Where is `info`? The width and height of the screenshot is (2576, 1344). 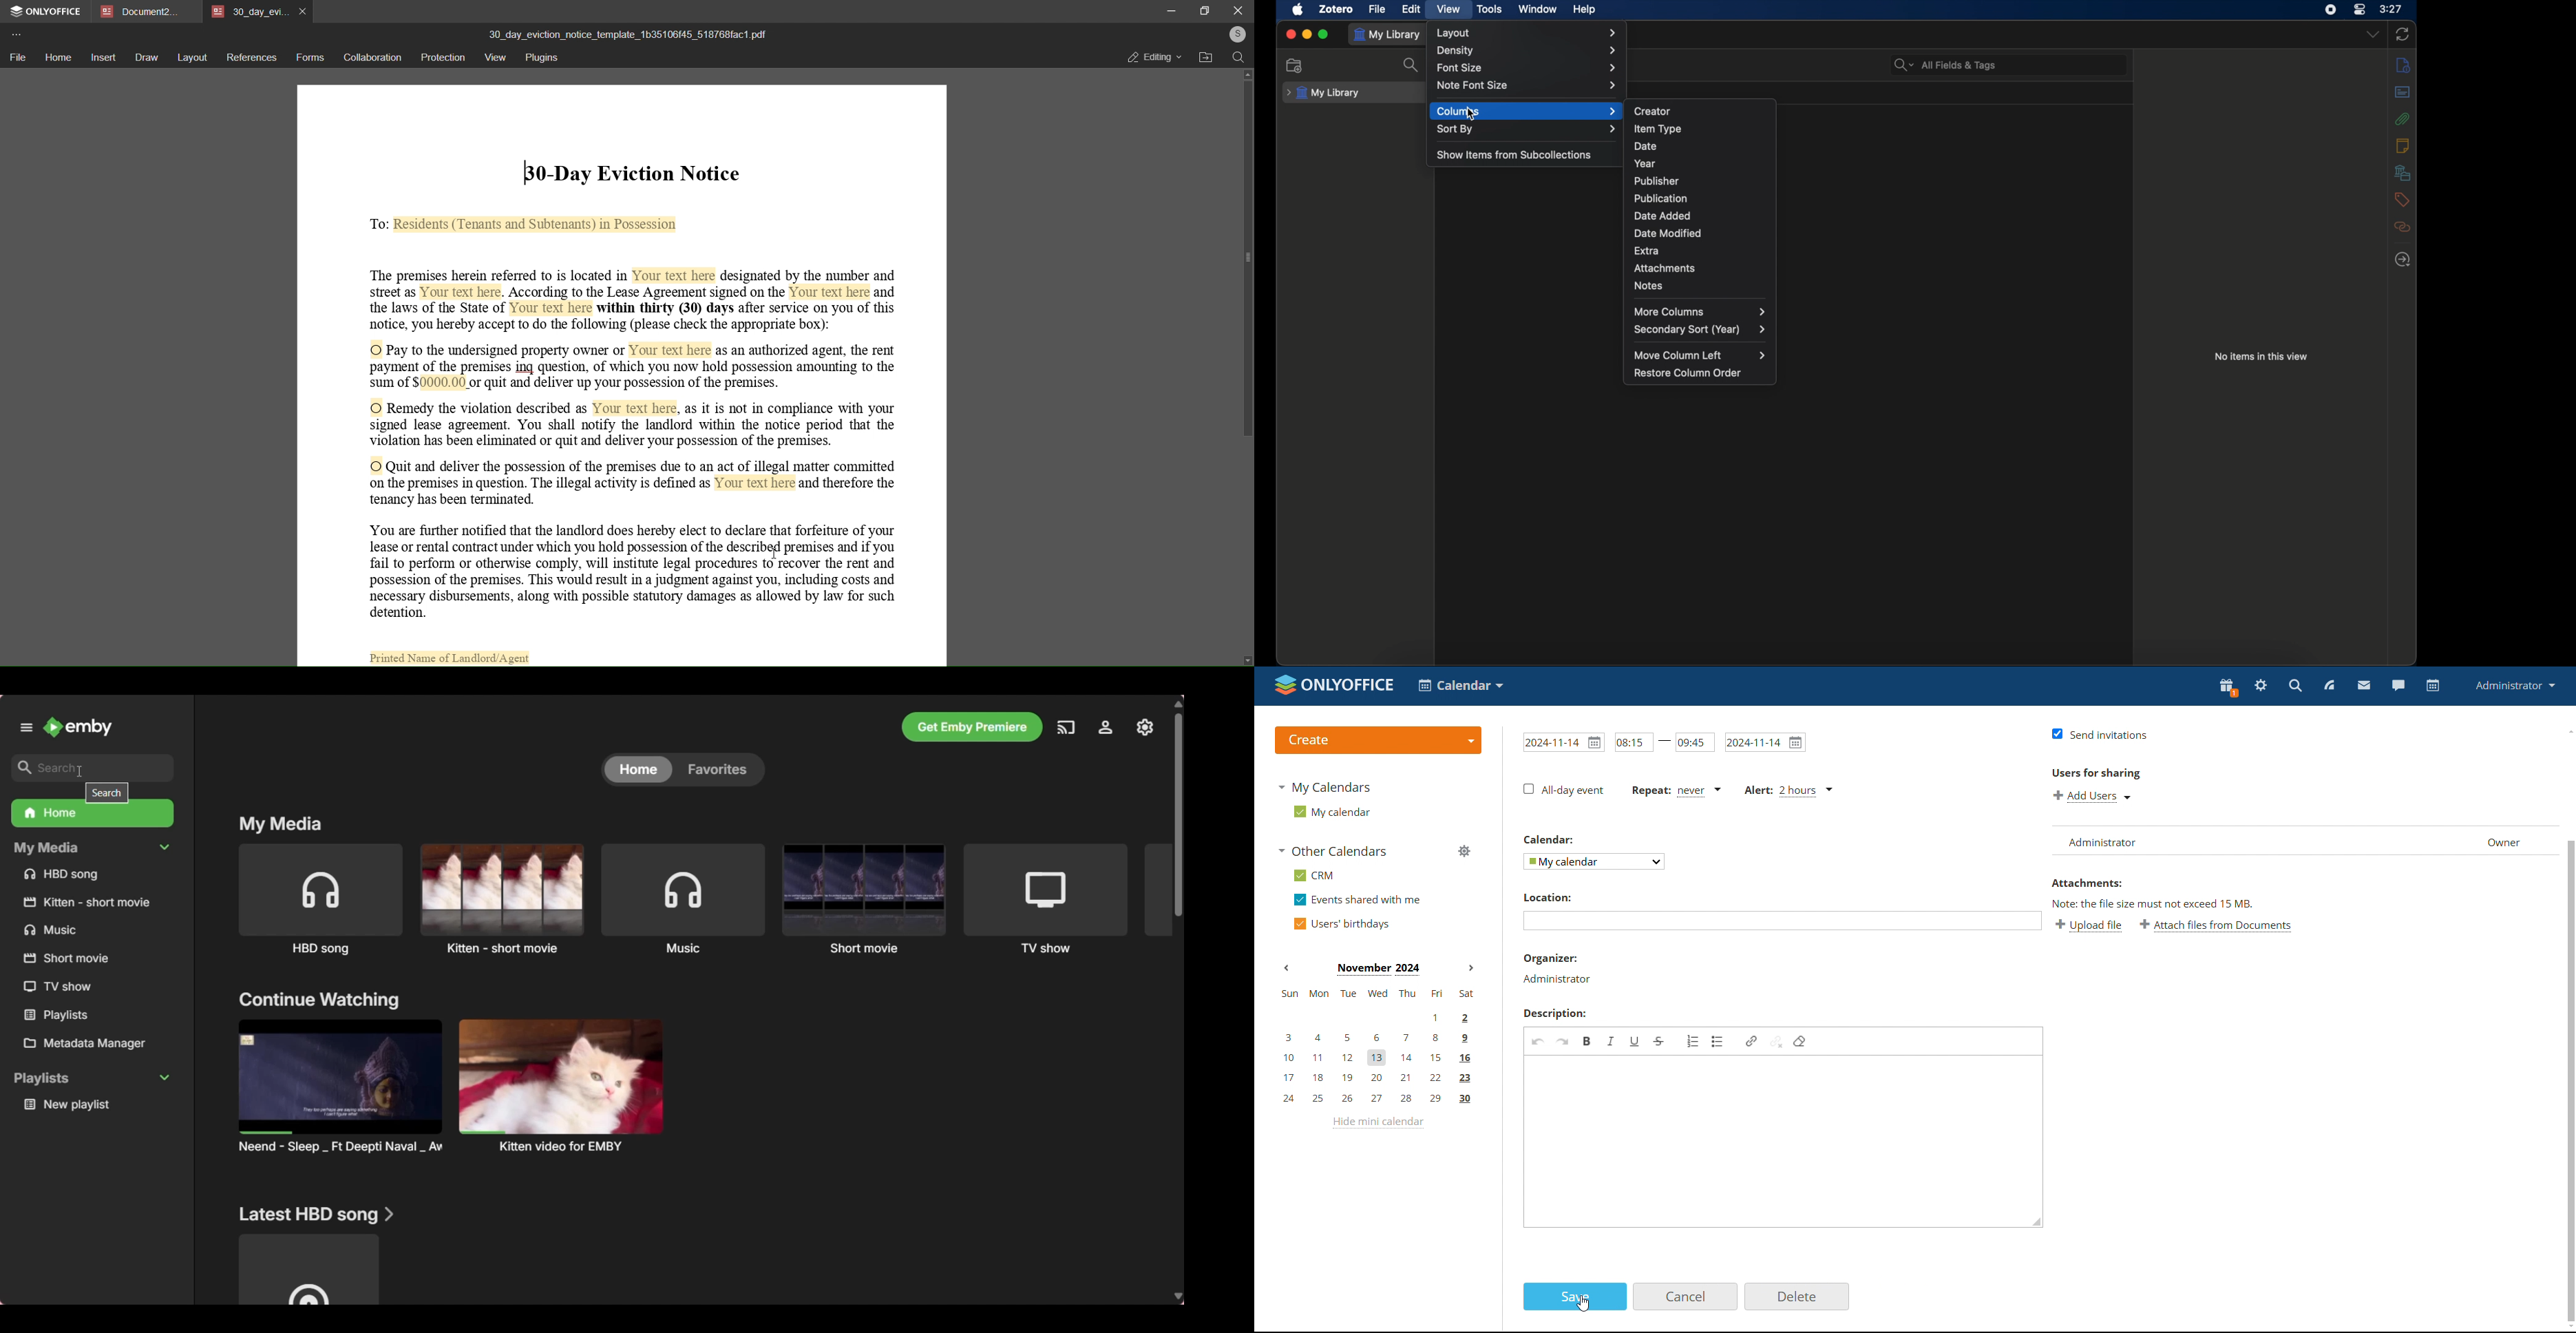 info is located at coordinates (2404, 65).